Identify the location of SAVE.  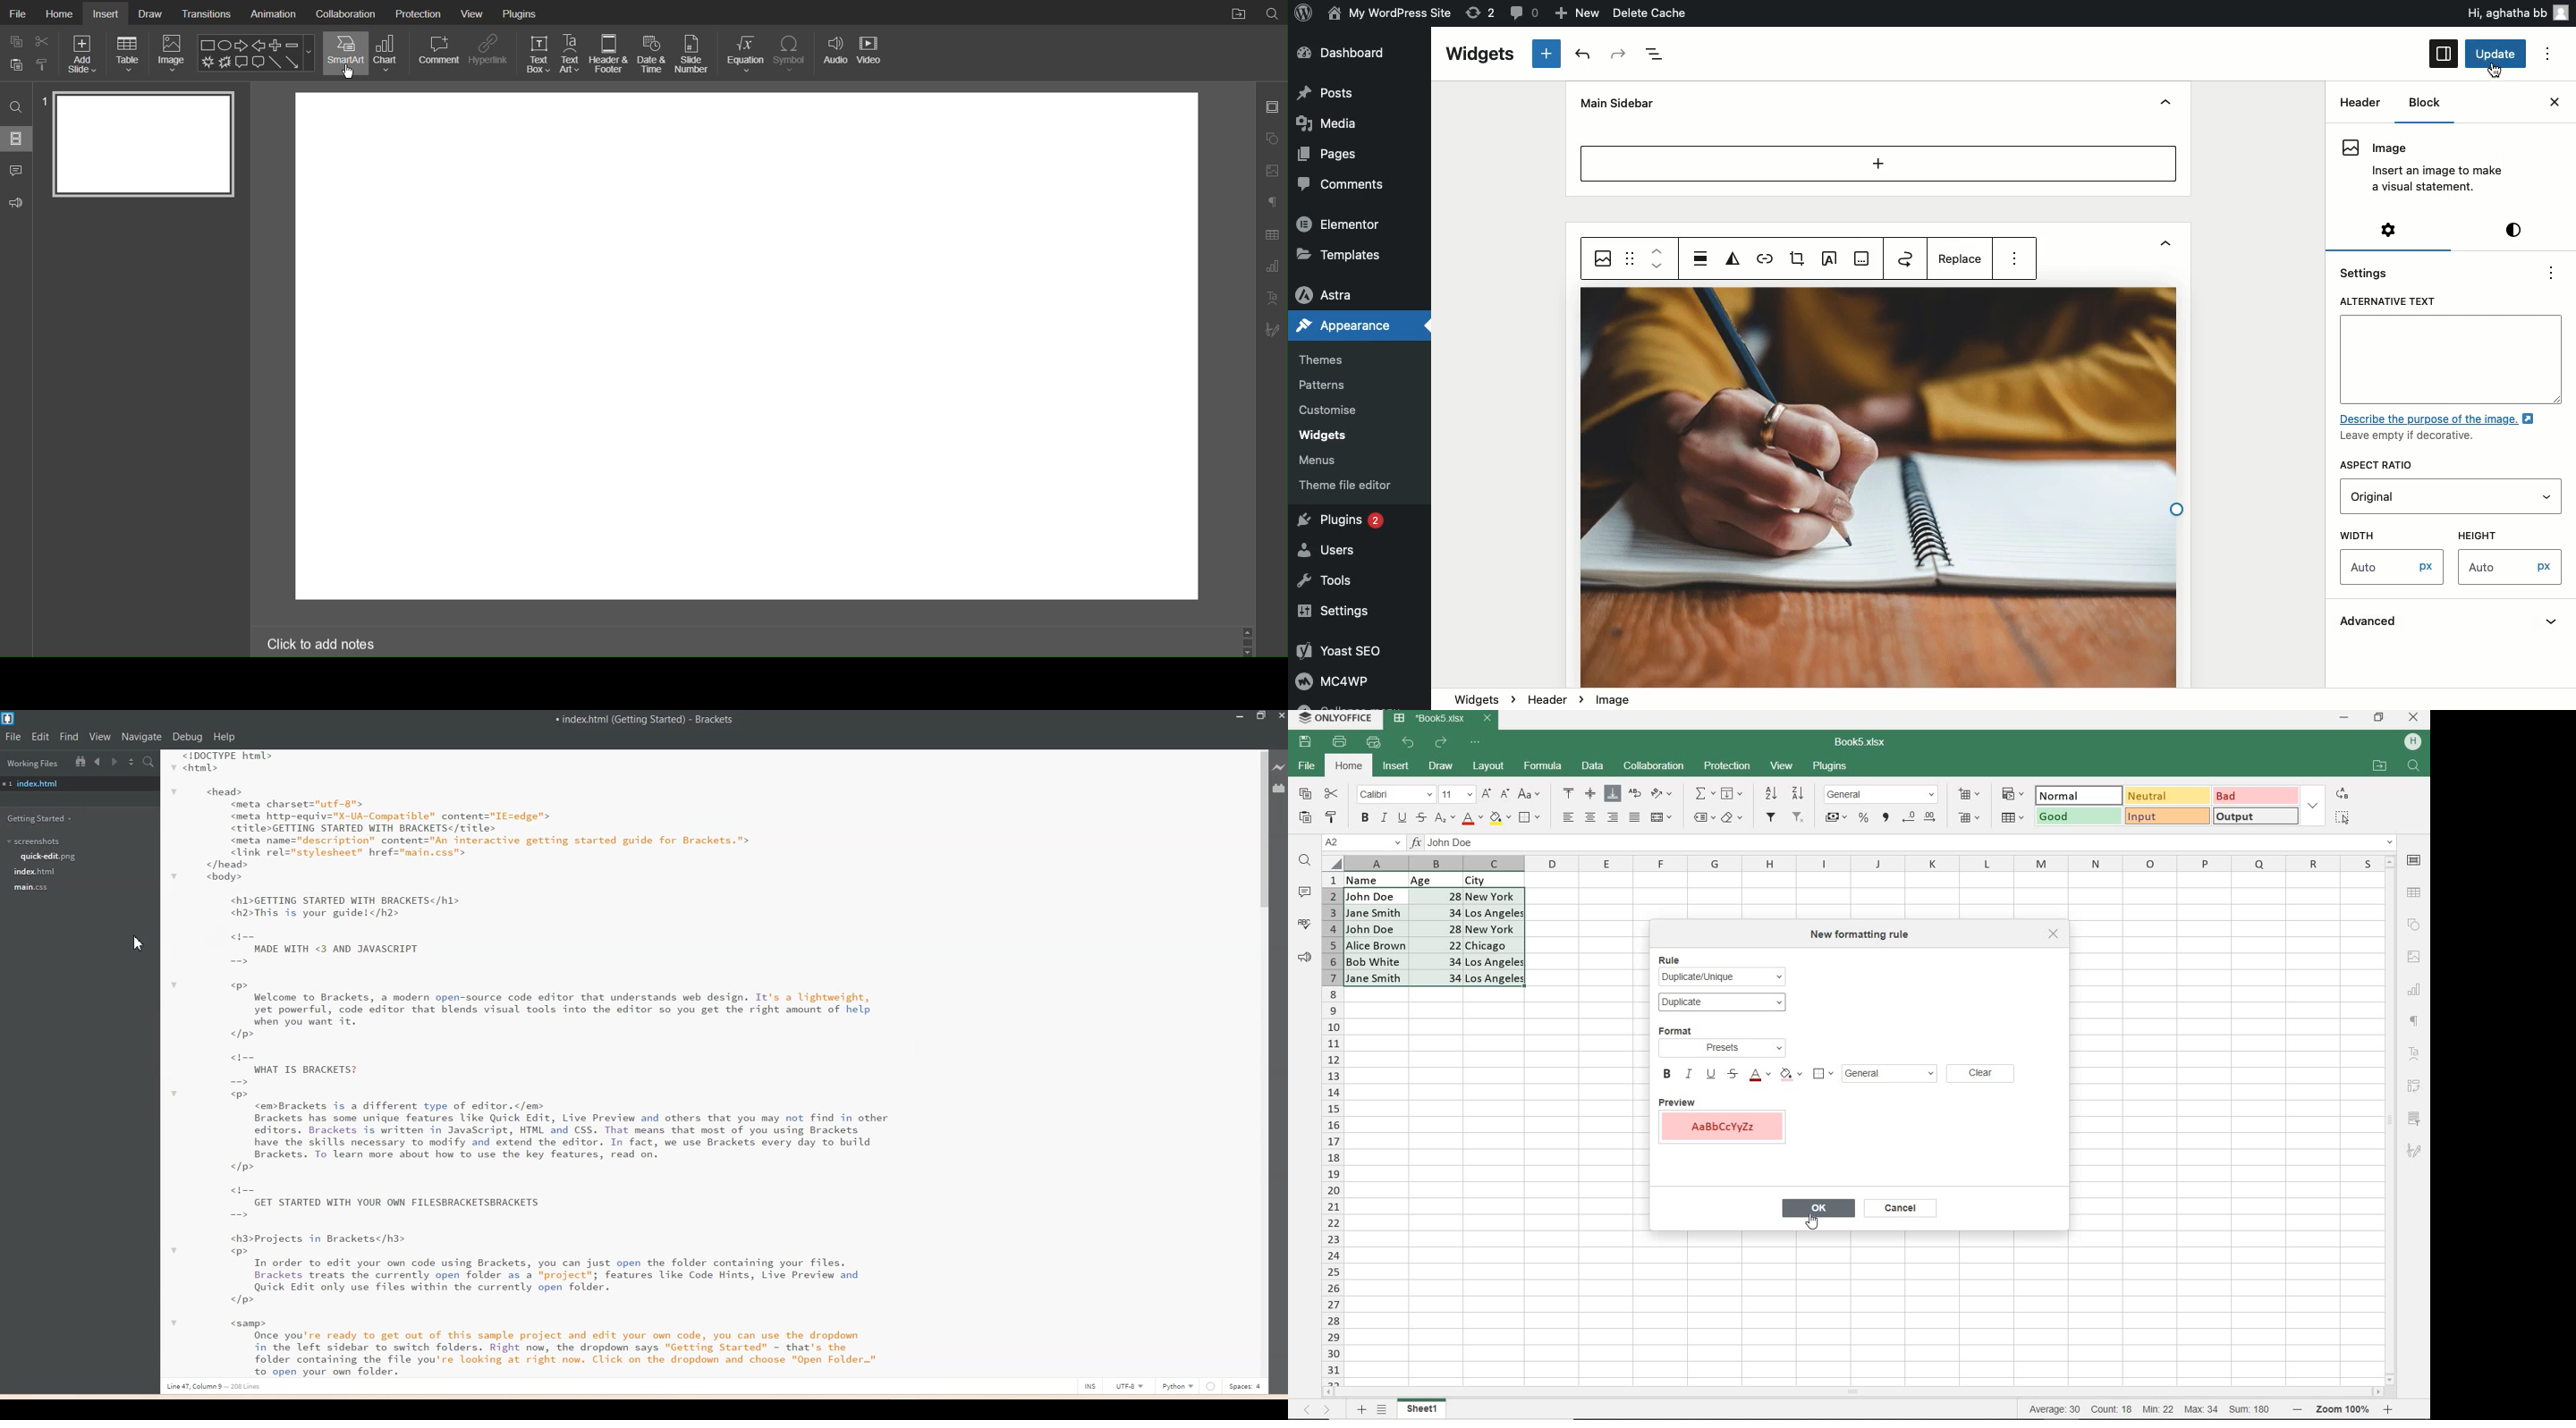
(1307, 741).